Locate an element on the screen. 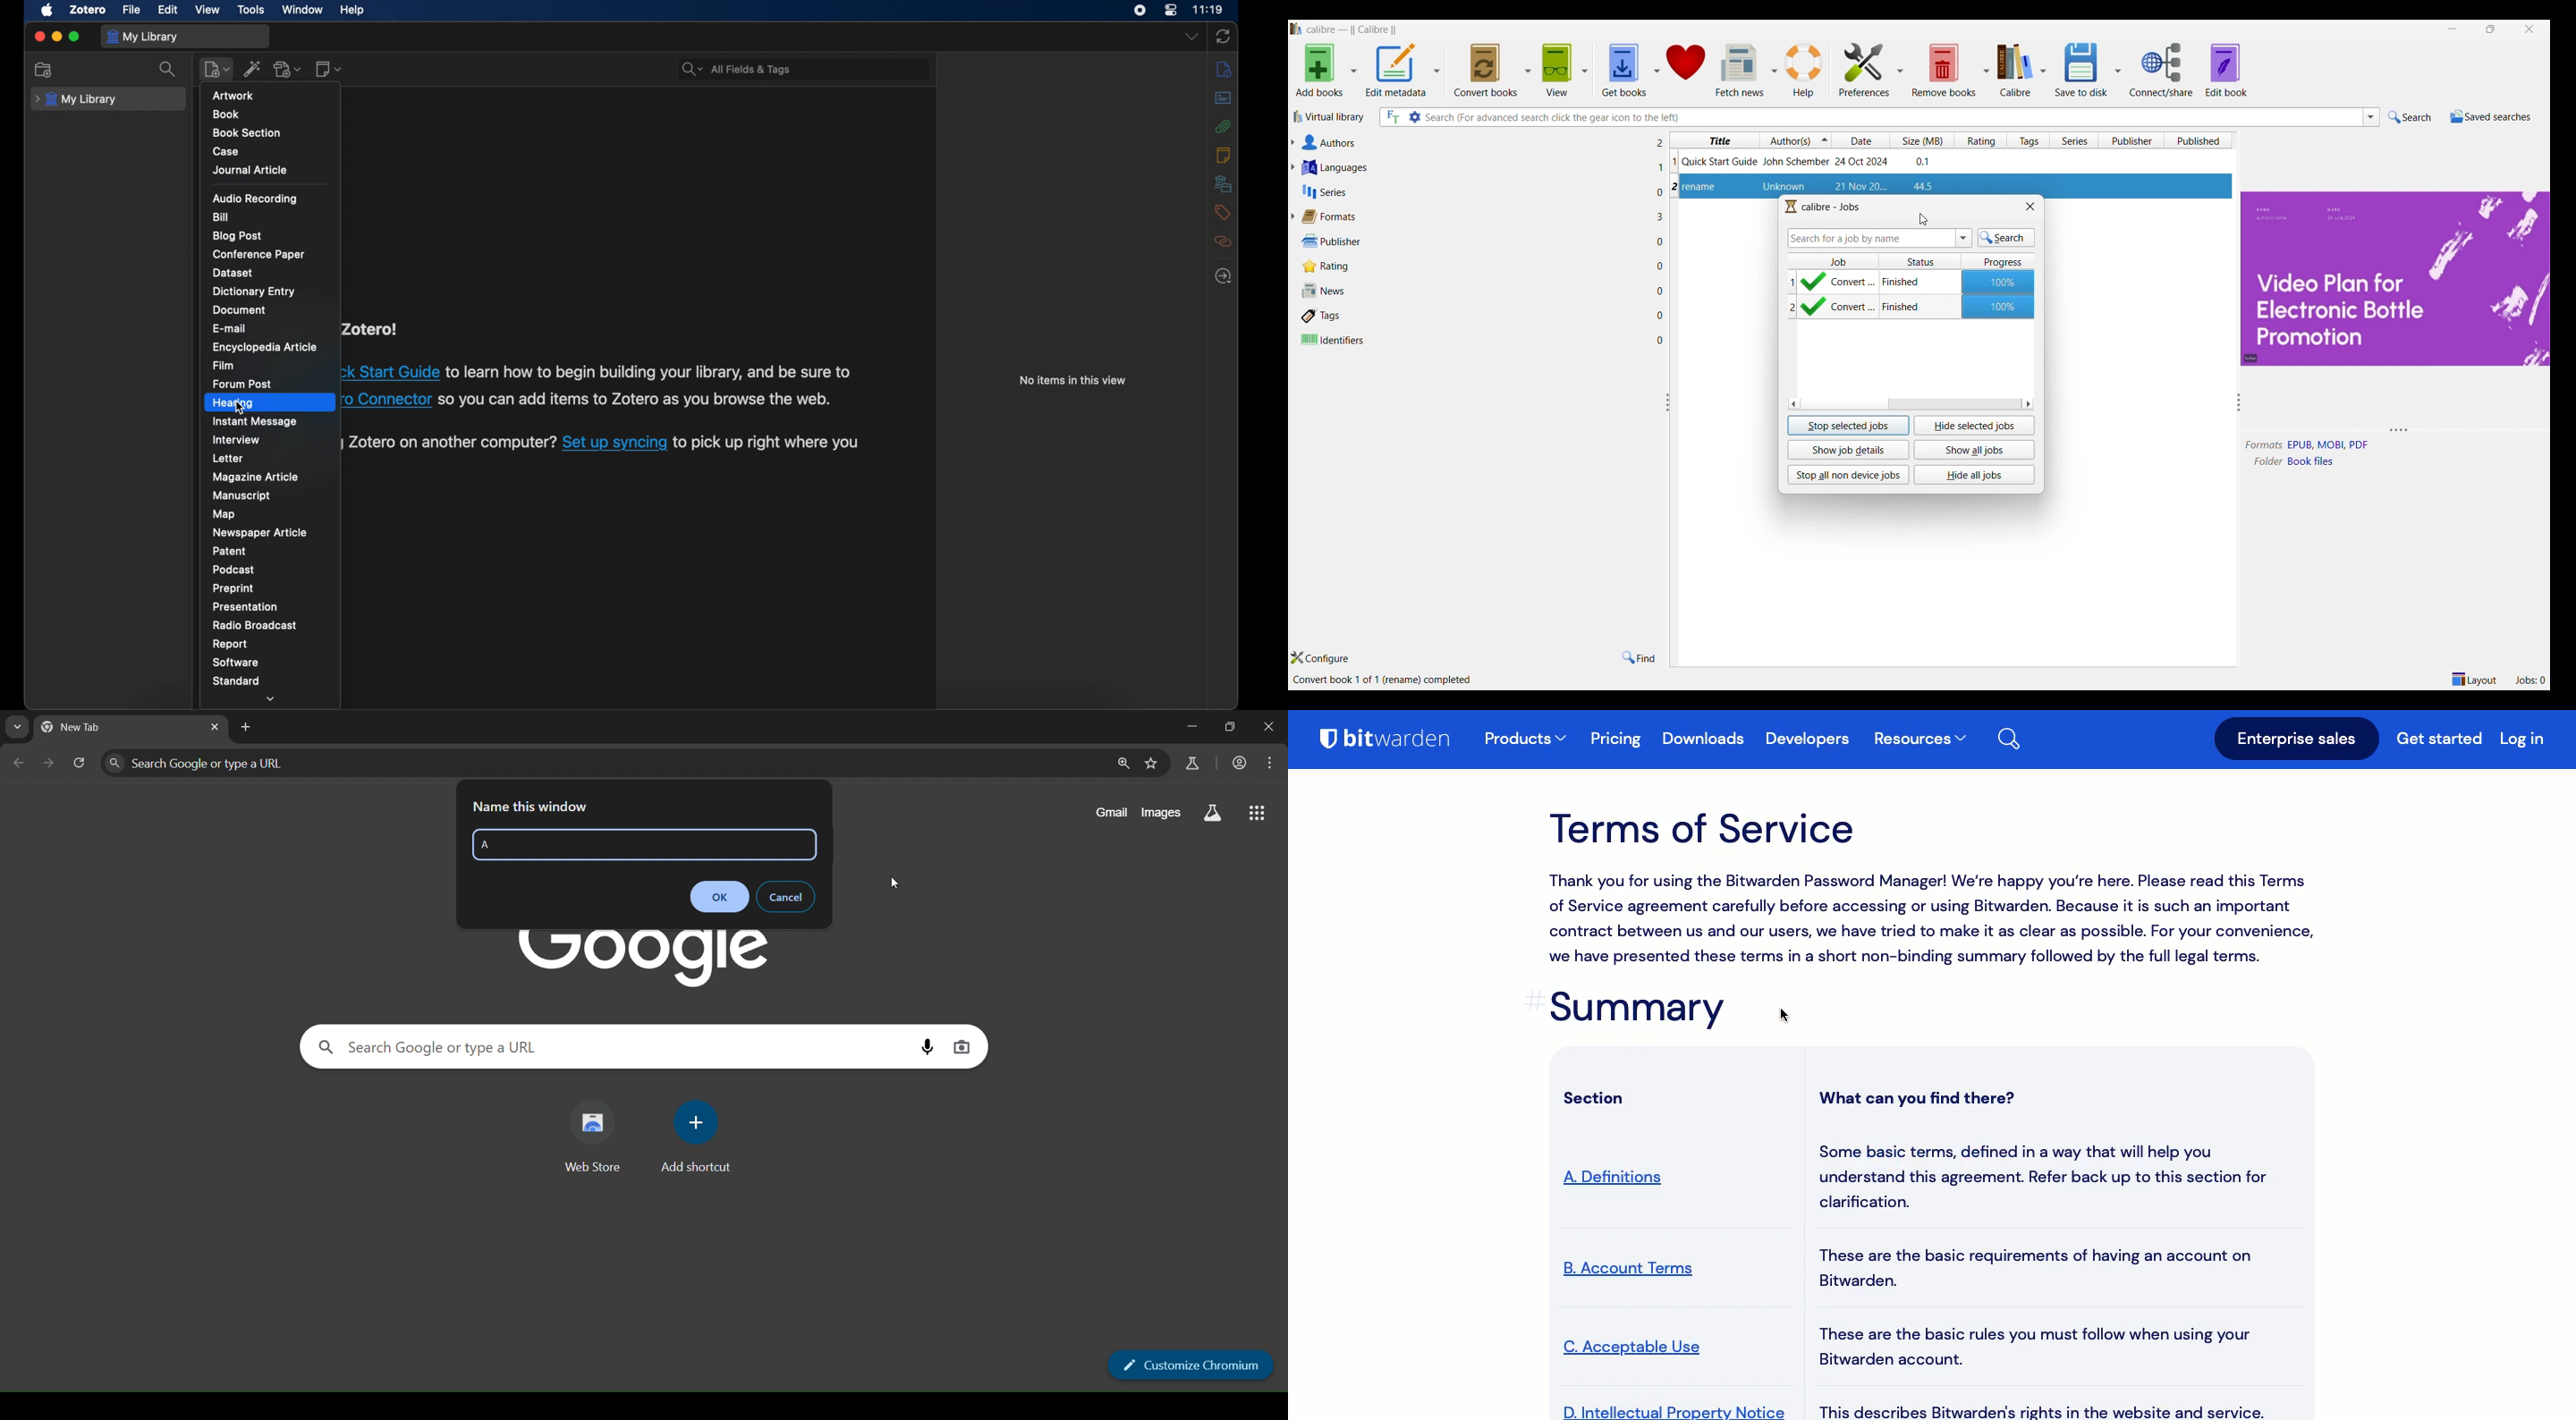 The width and height of the screenshot is (2576, 1428). Authors is located at coordinates (1475, 143).